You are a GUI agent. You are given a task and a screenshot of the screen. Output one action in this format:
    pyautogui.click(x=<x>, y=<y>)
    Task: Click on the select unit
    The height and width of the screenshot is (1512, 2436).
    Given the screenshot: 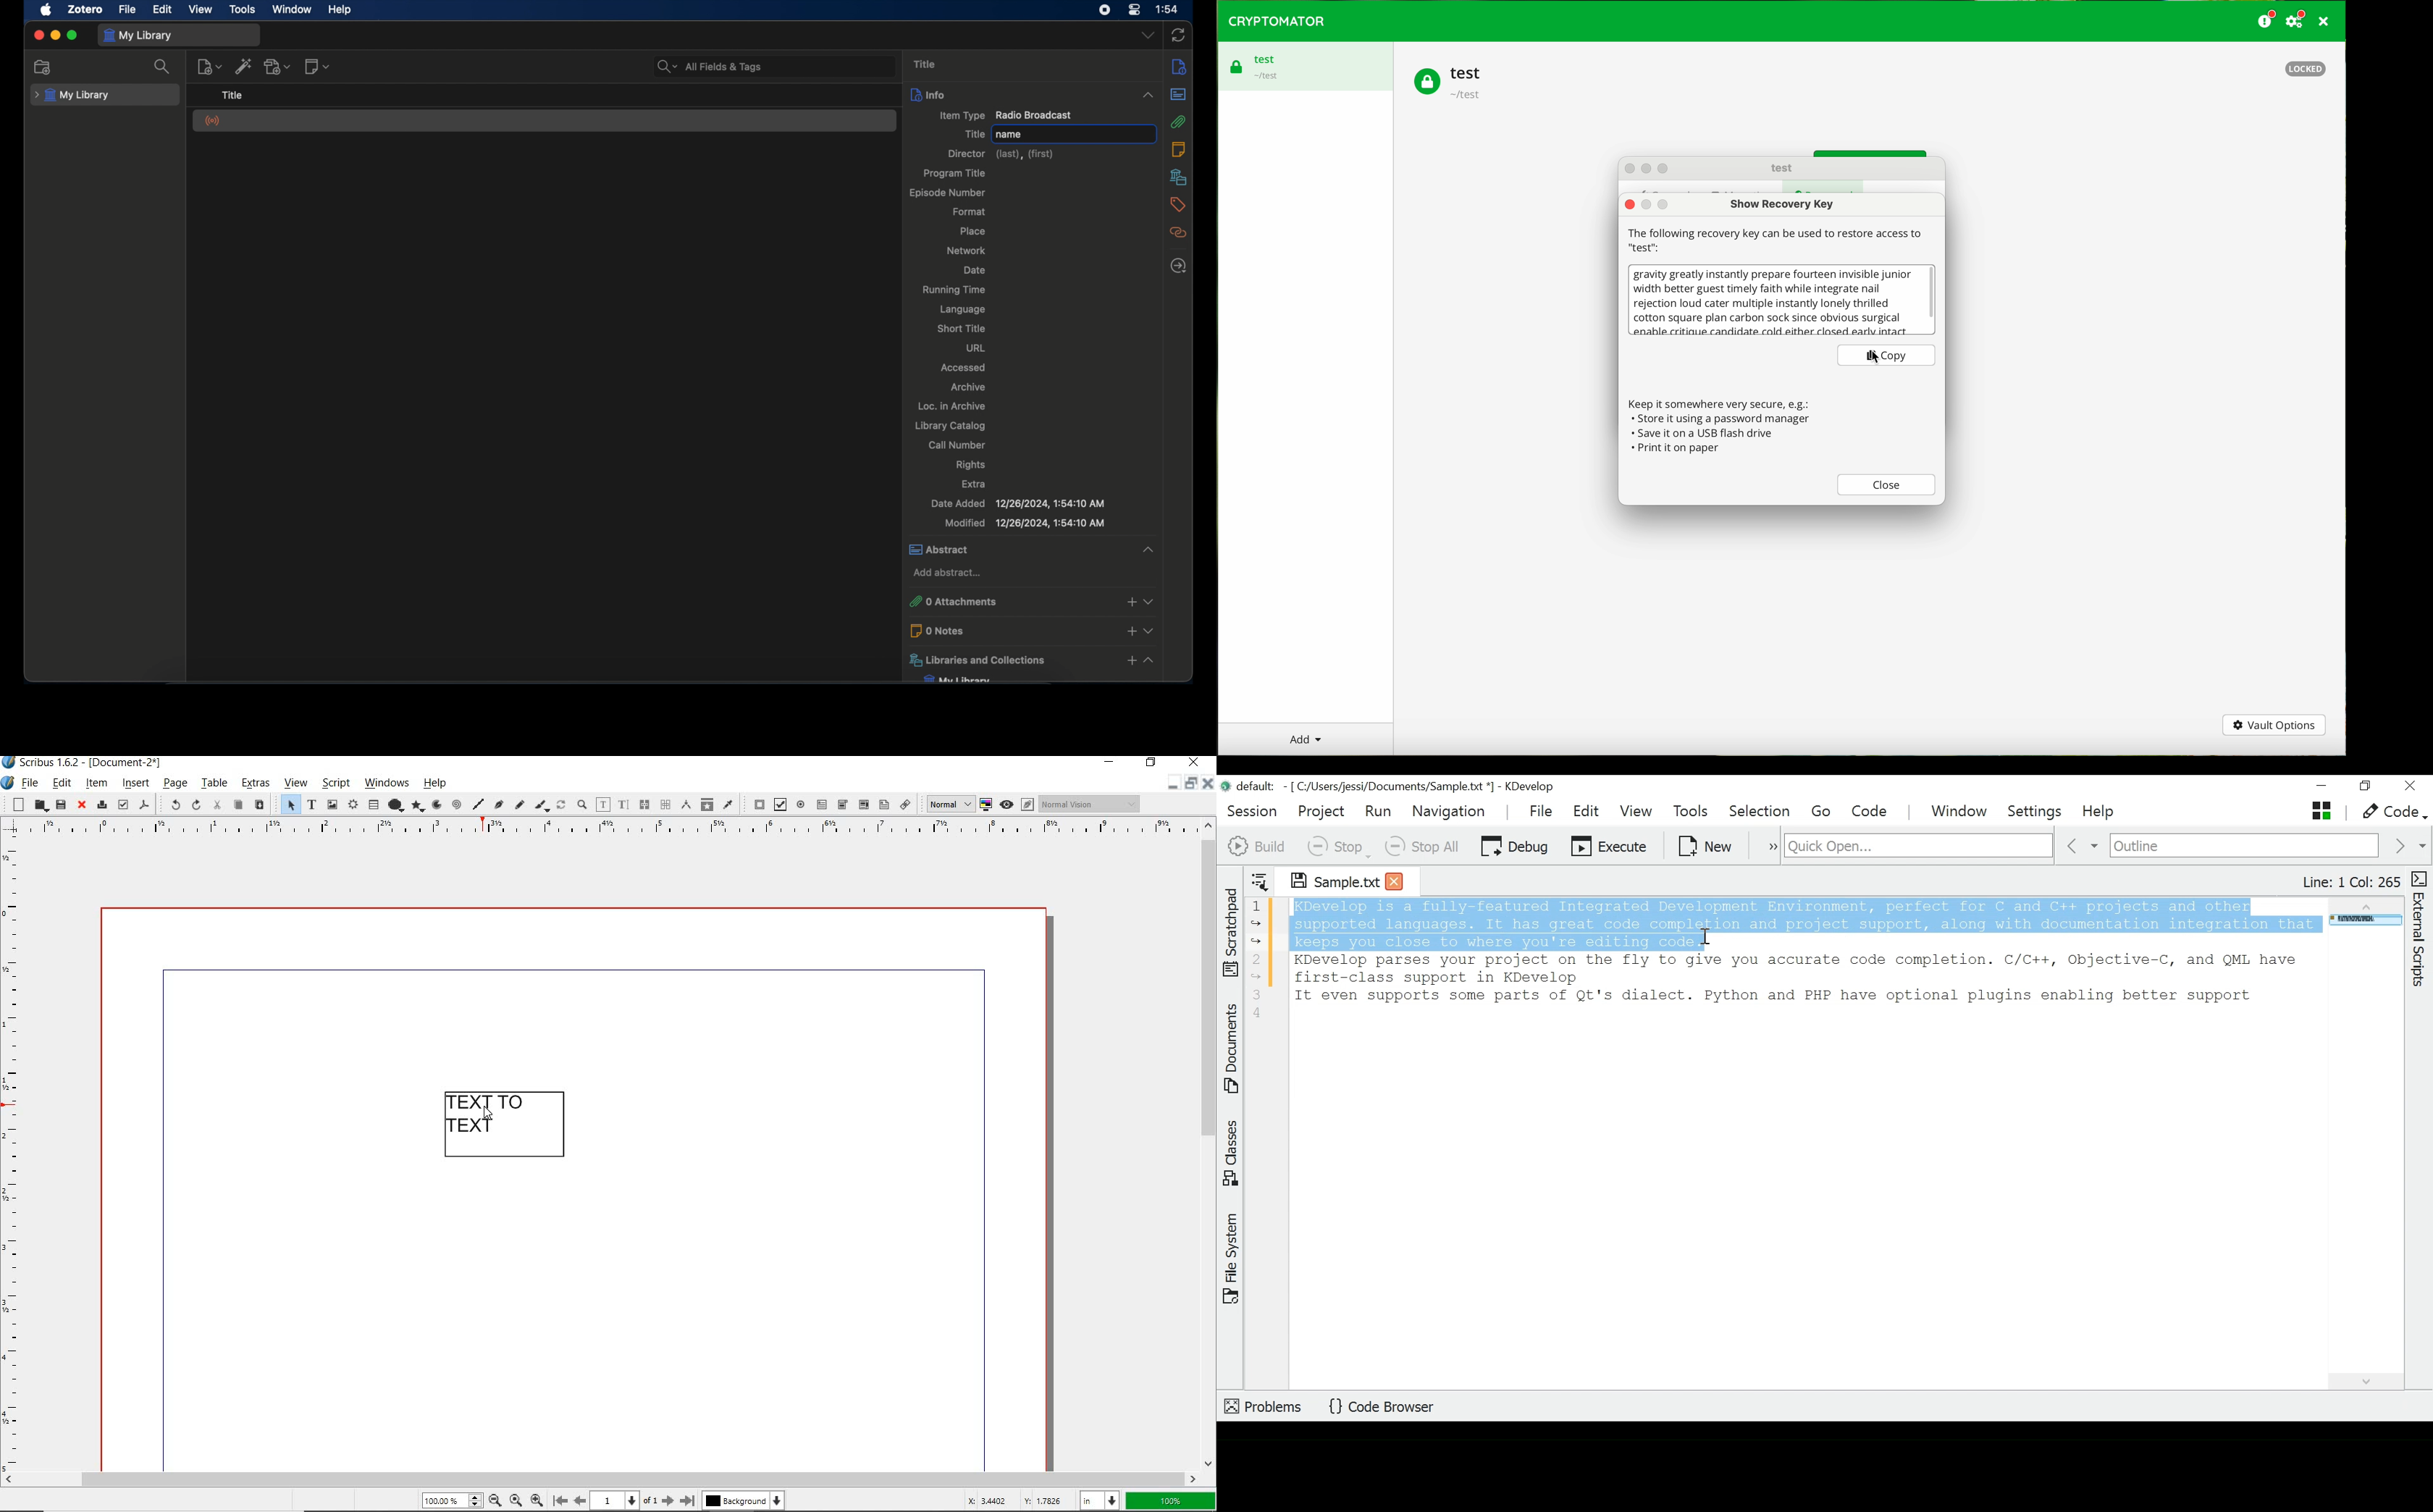 What is the action you would take?
    pyautogui.click(x=1097, y=1501)
    